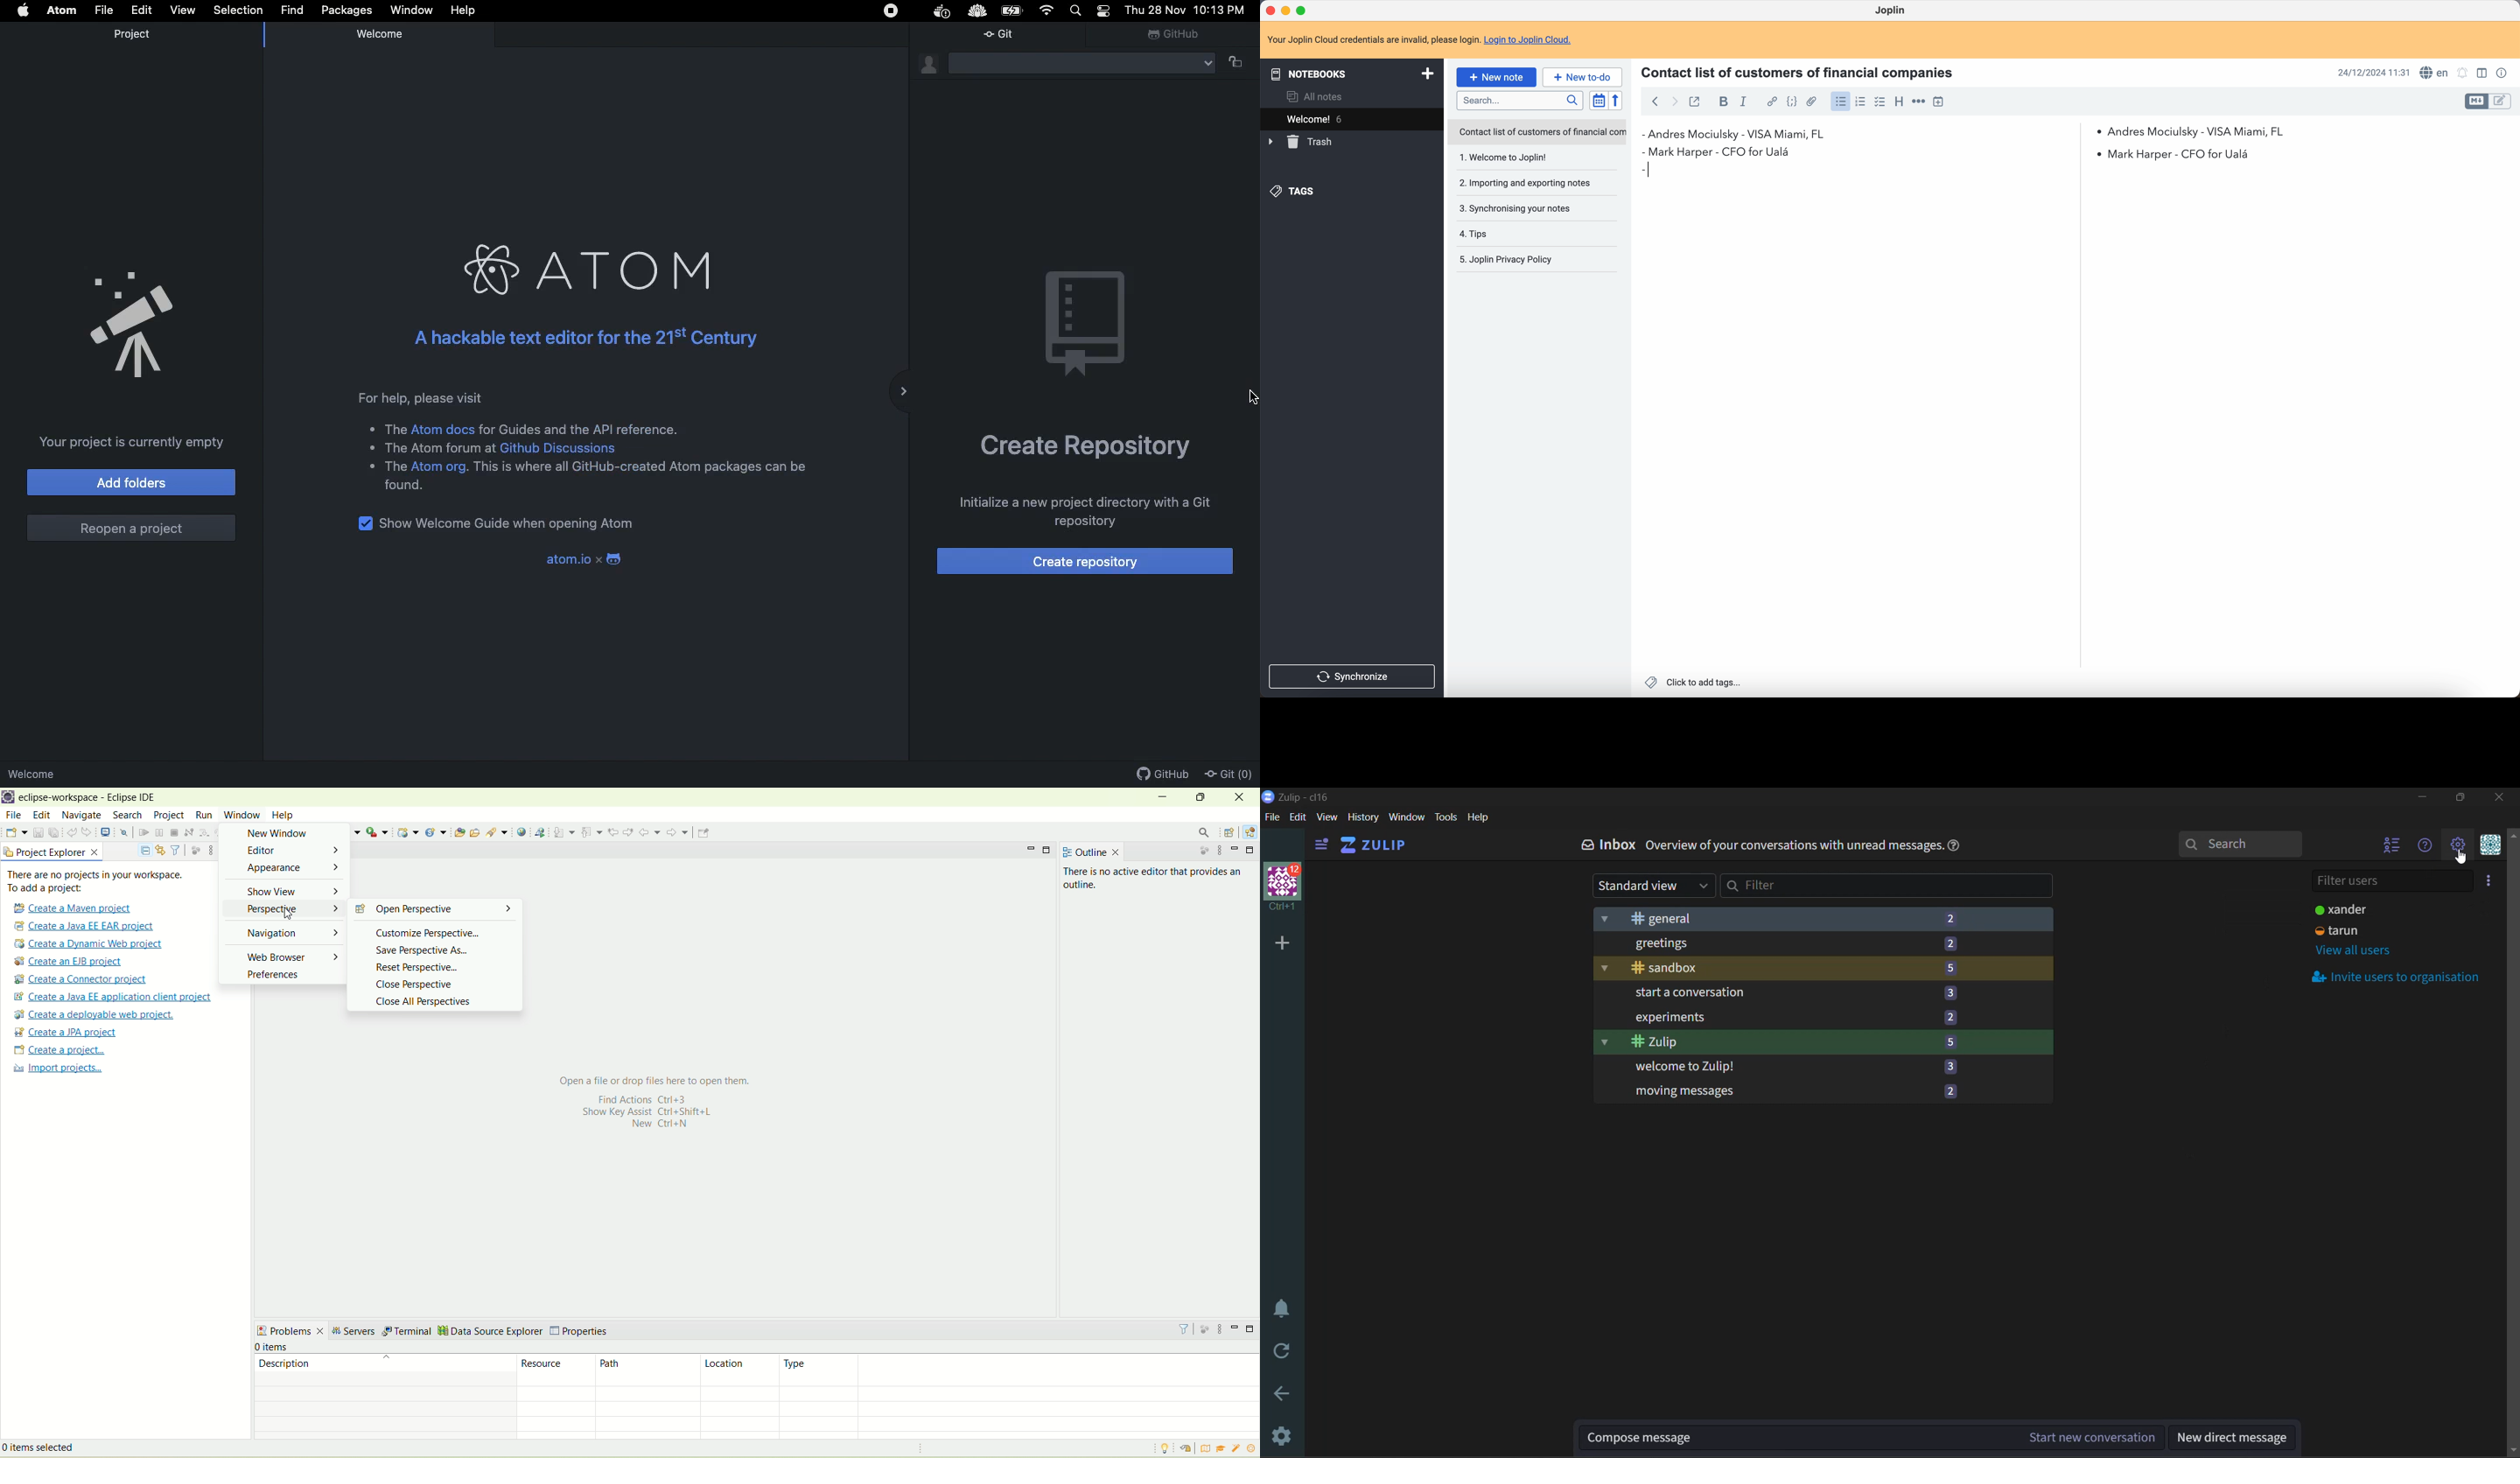 This screenshot has height=1484, width=2520. Describe the element at coordinates (290, 933) in the screenshot. I see `navigation` at that location.